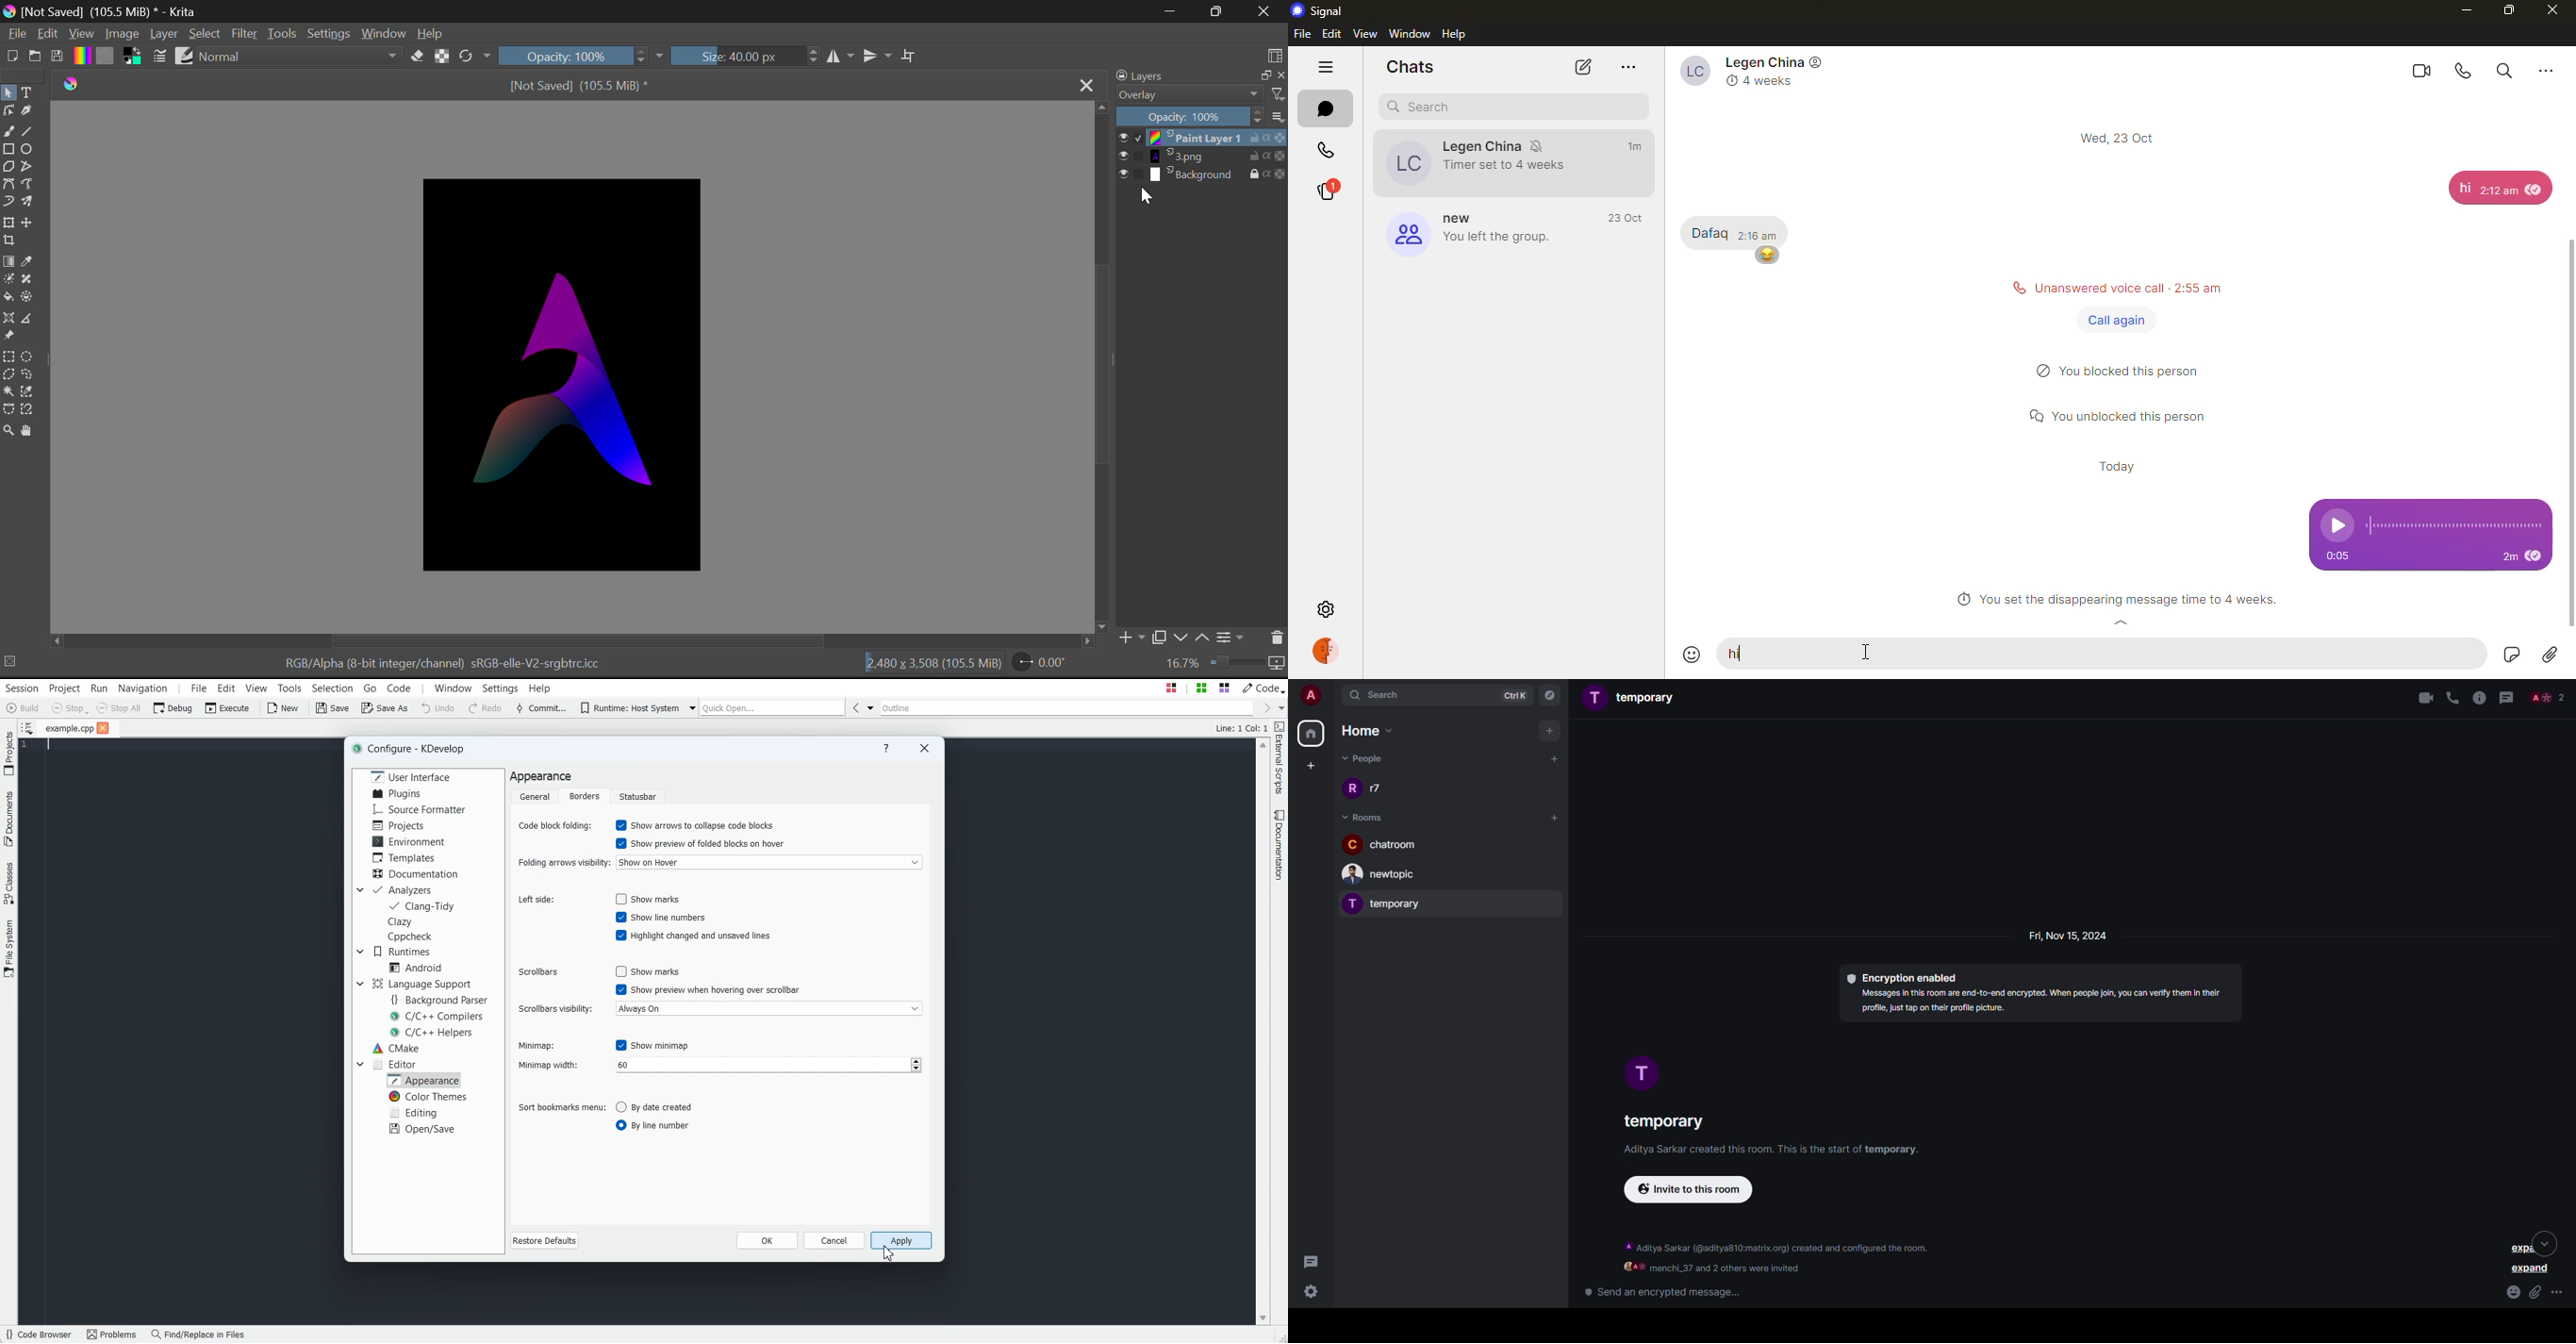 This screenshot has height=1344, width=2576. What do you see at coordinates (1471, 162) in the screenshot?
I see `Legen China LC  Timer set to 4 weeks` at bounding box center [1471, 162].